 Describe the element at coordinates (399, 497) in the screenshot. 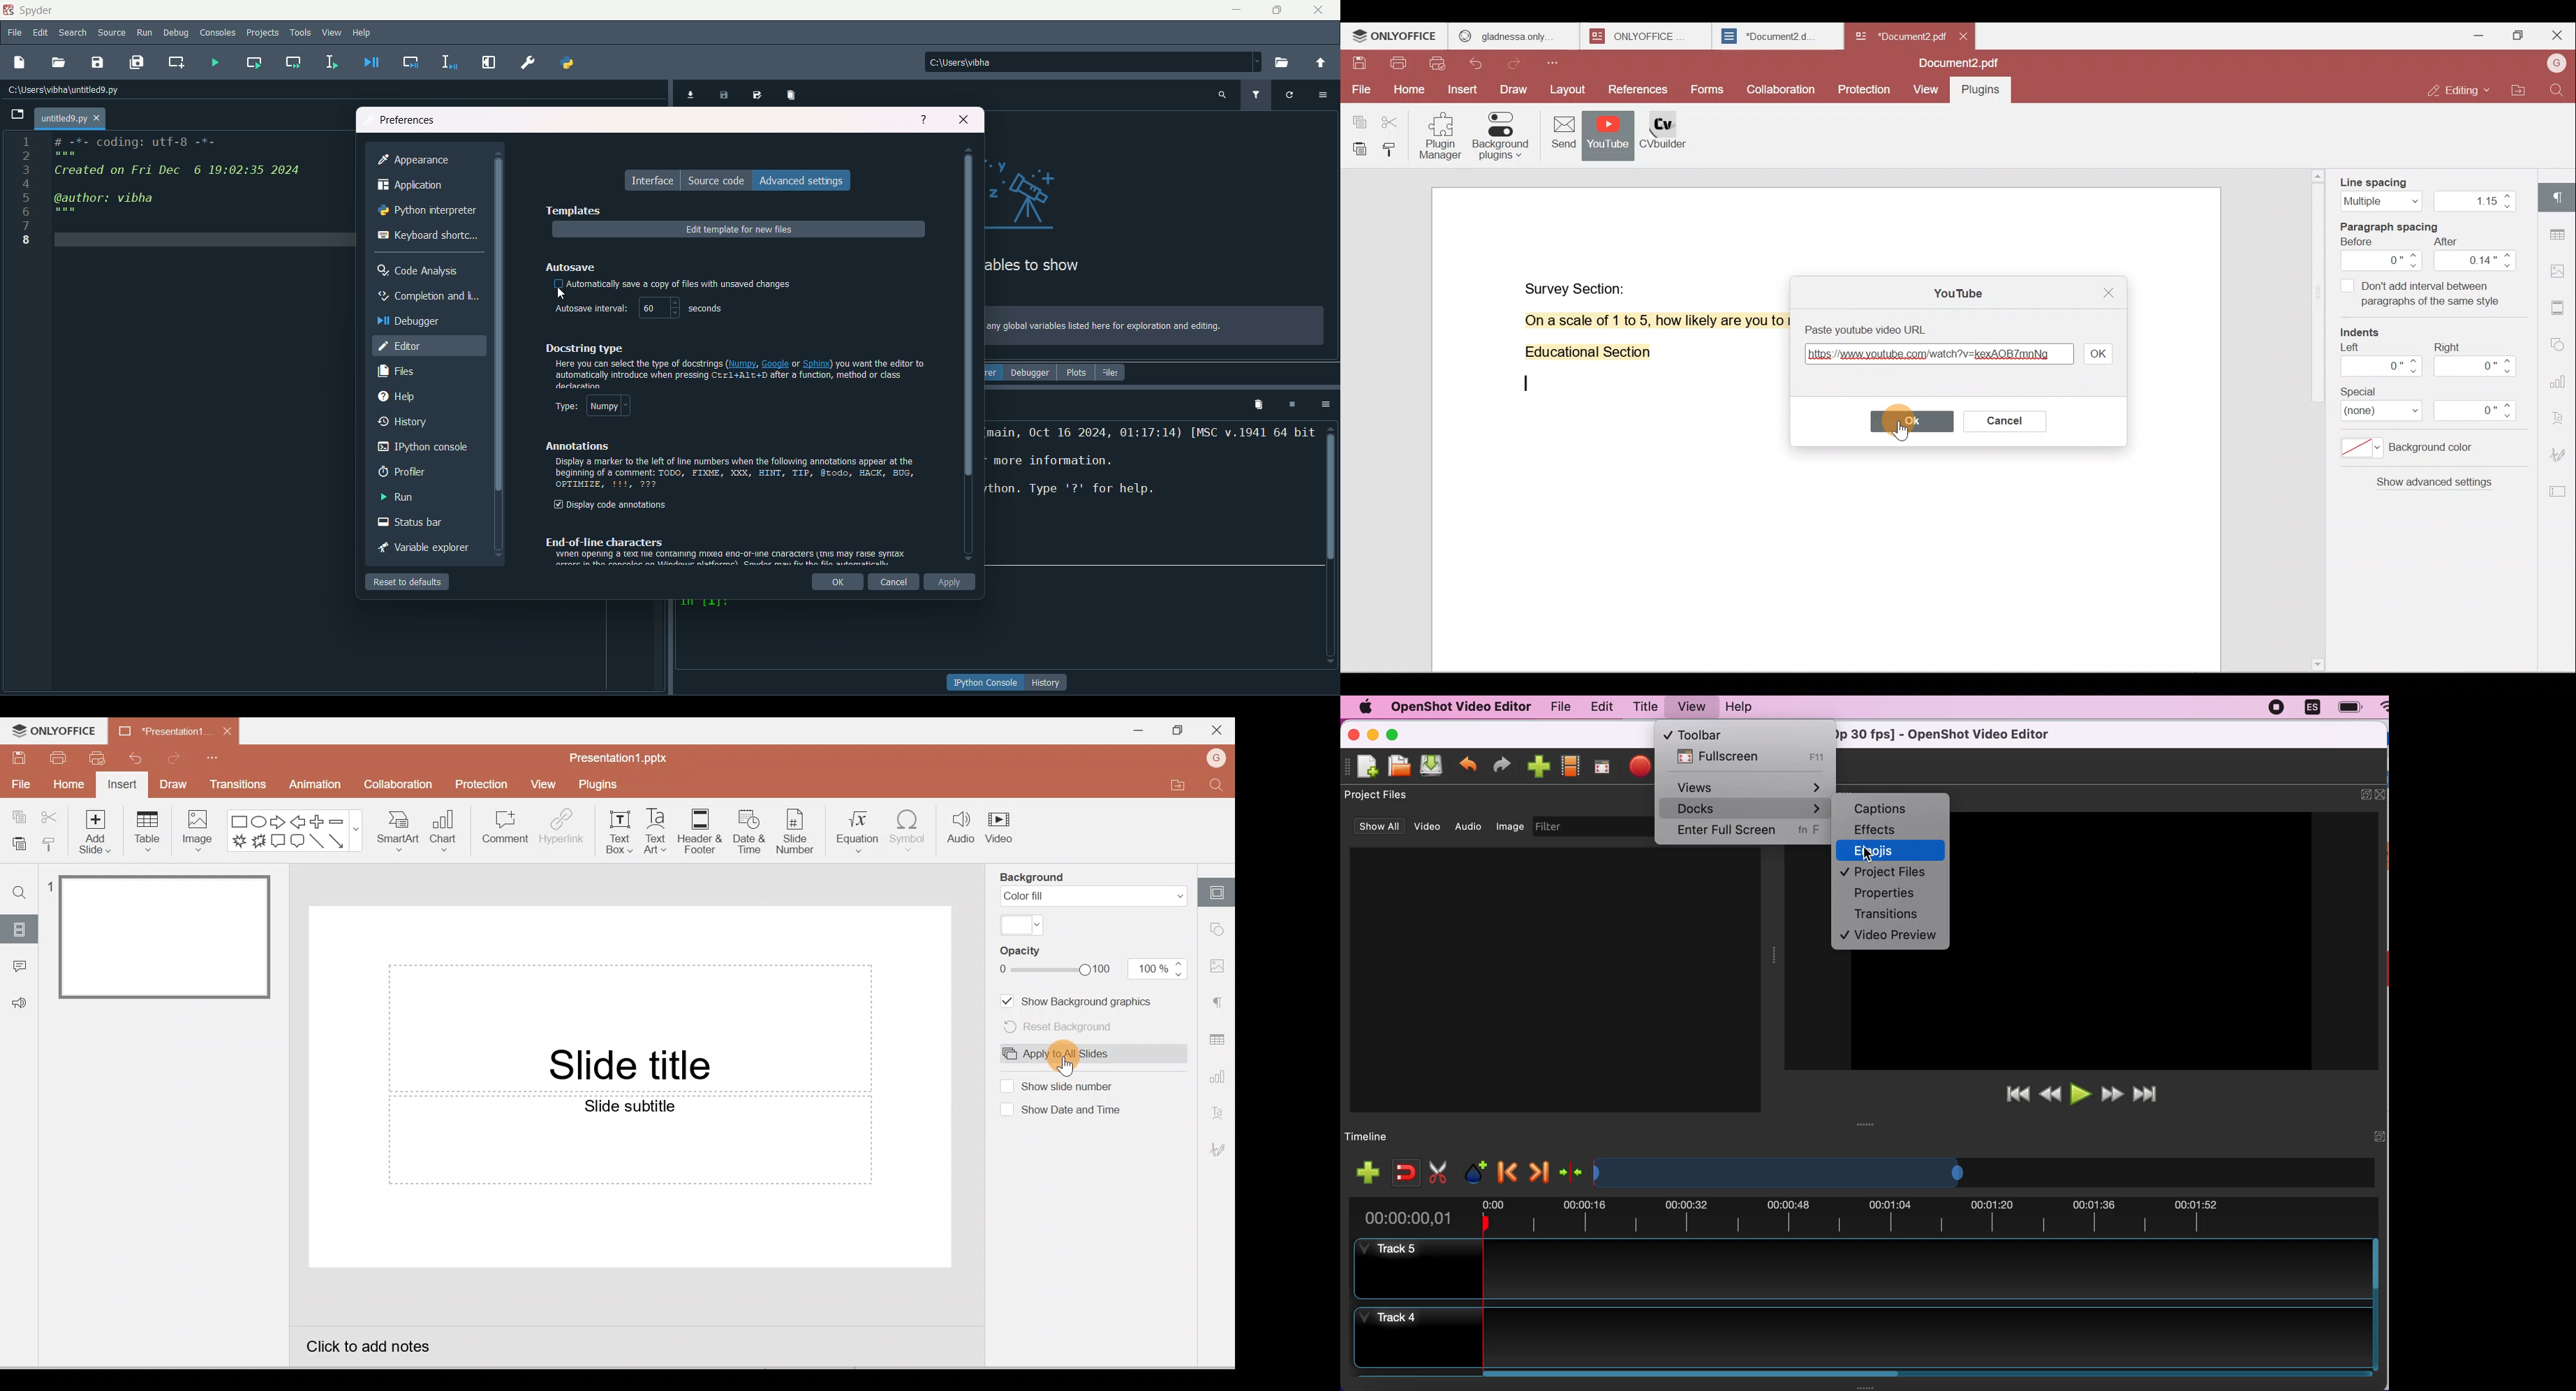

I see `run` at that location.